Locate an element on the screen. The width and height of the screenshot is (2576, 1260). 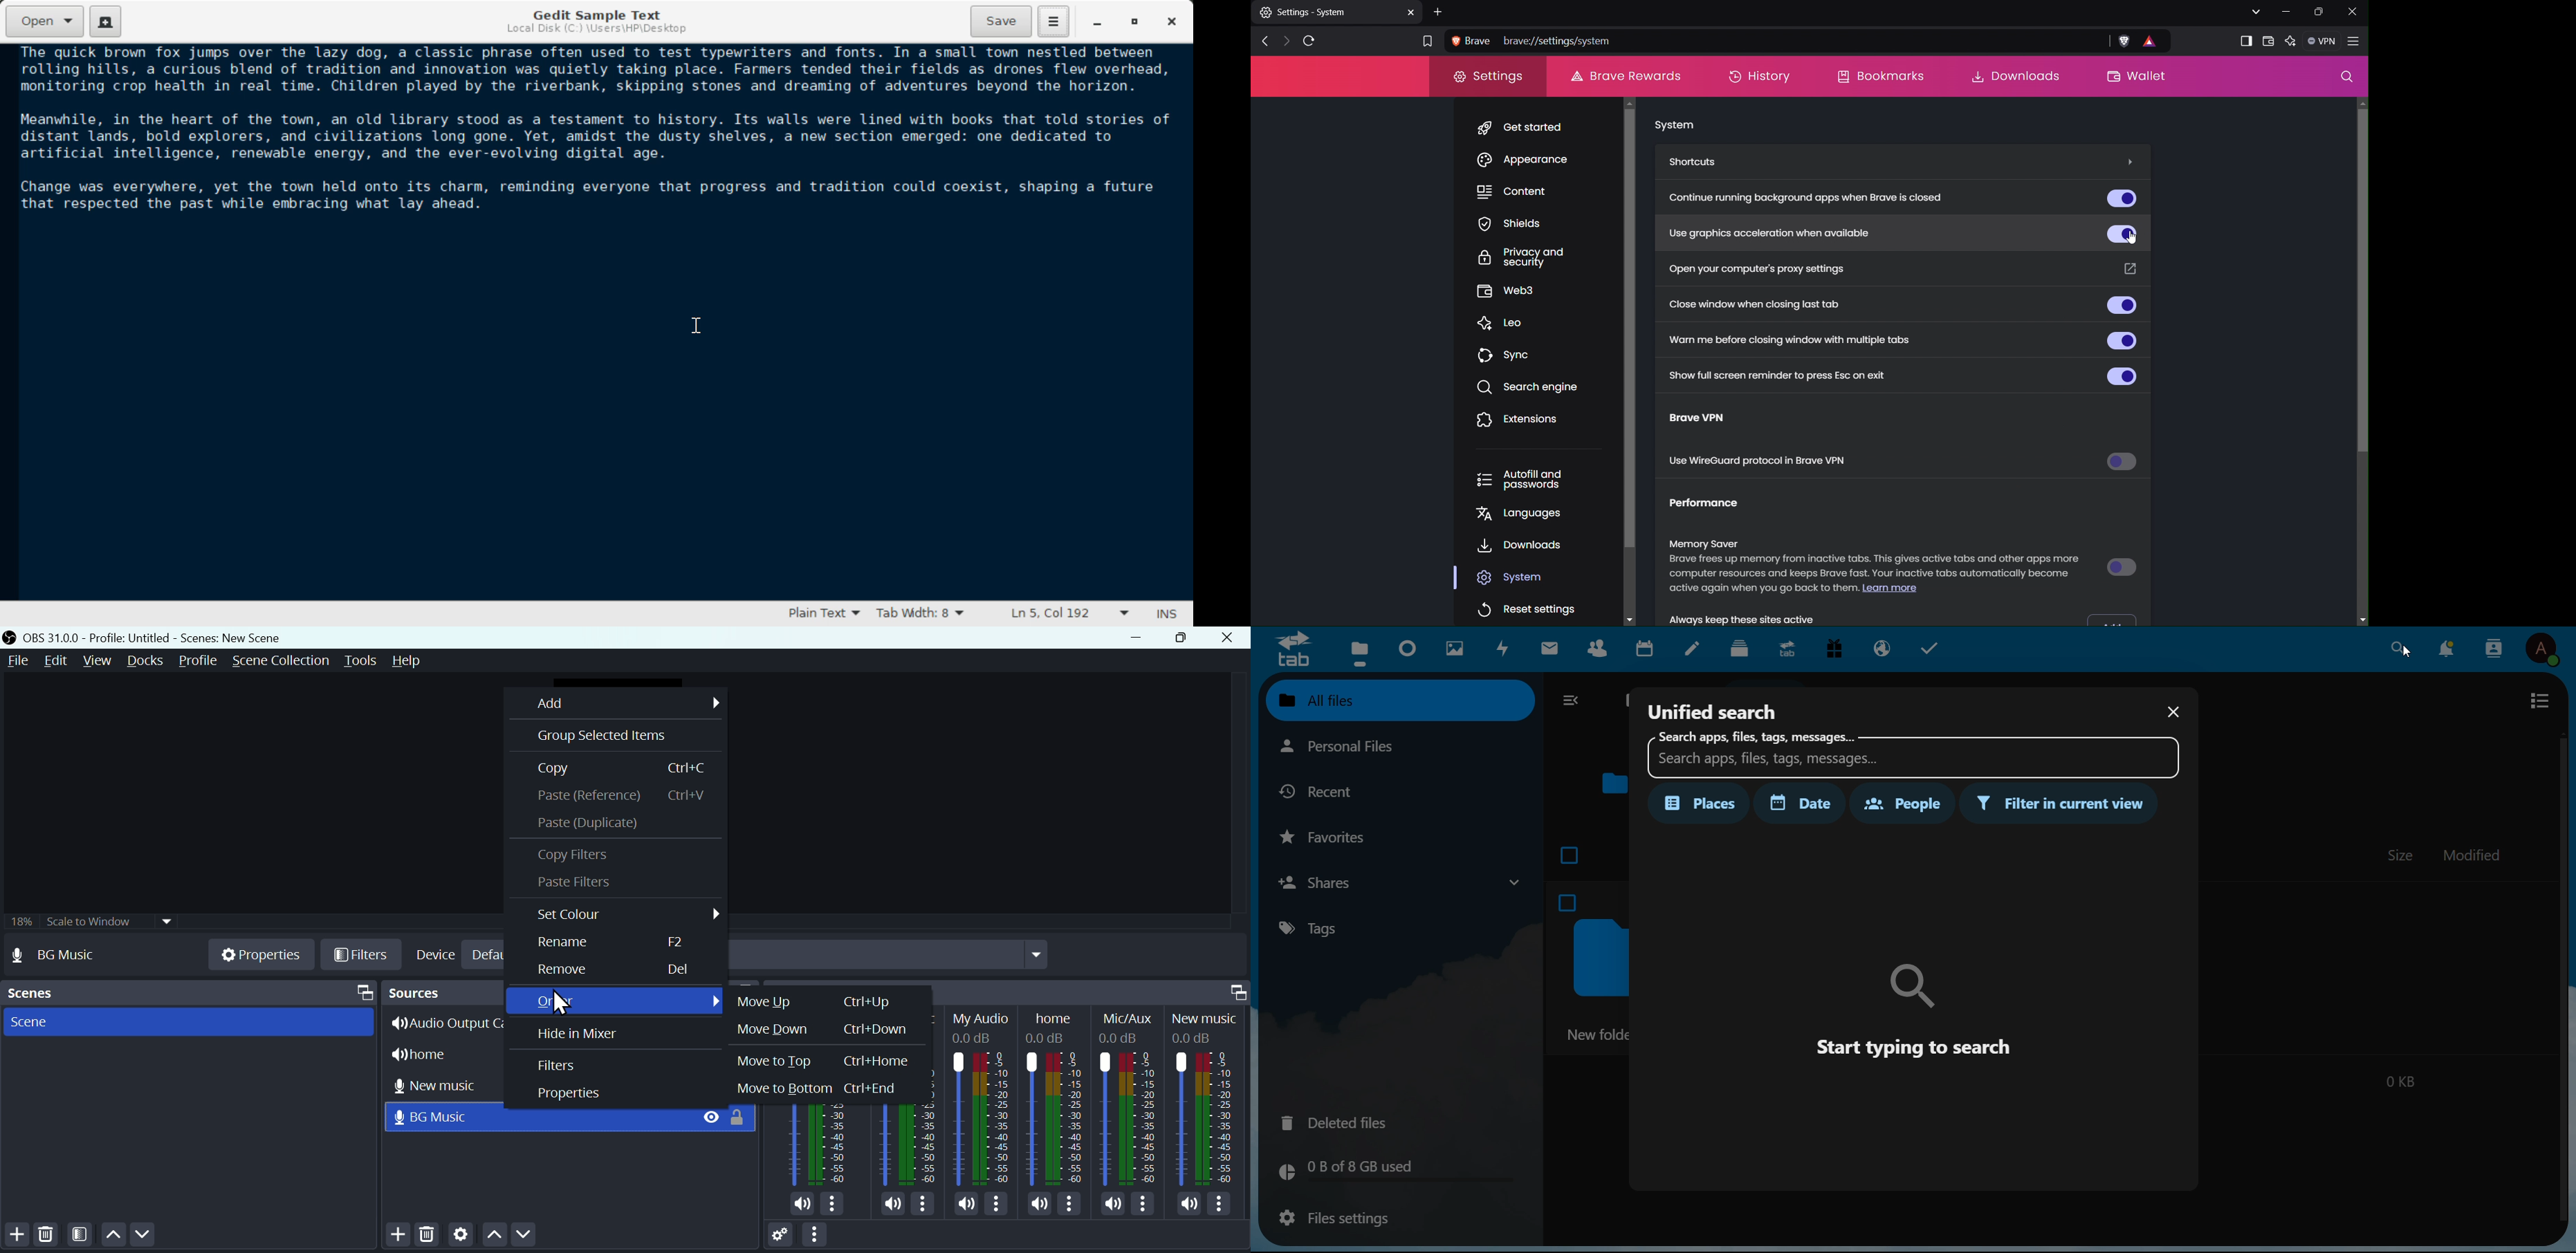
More is located at coordinates (998, 1205).